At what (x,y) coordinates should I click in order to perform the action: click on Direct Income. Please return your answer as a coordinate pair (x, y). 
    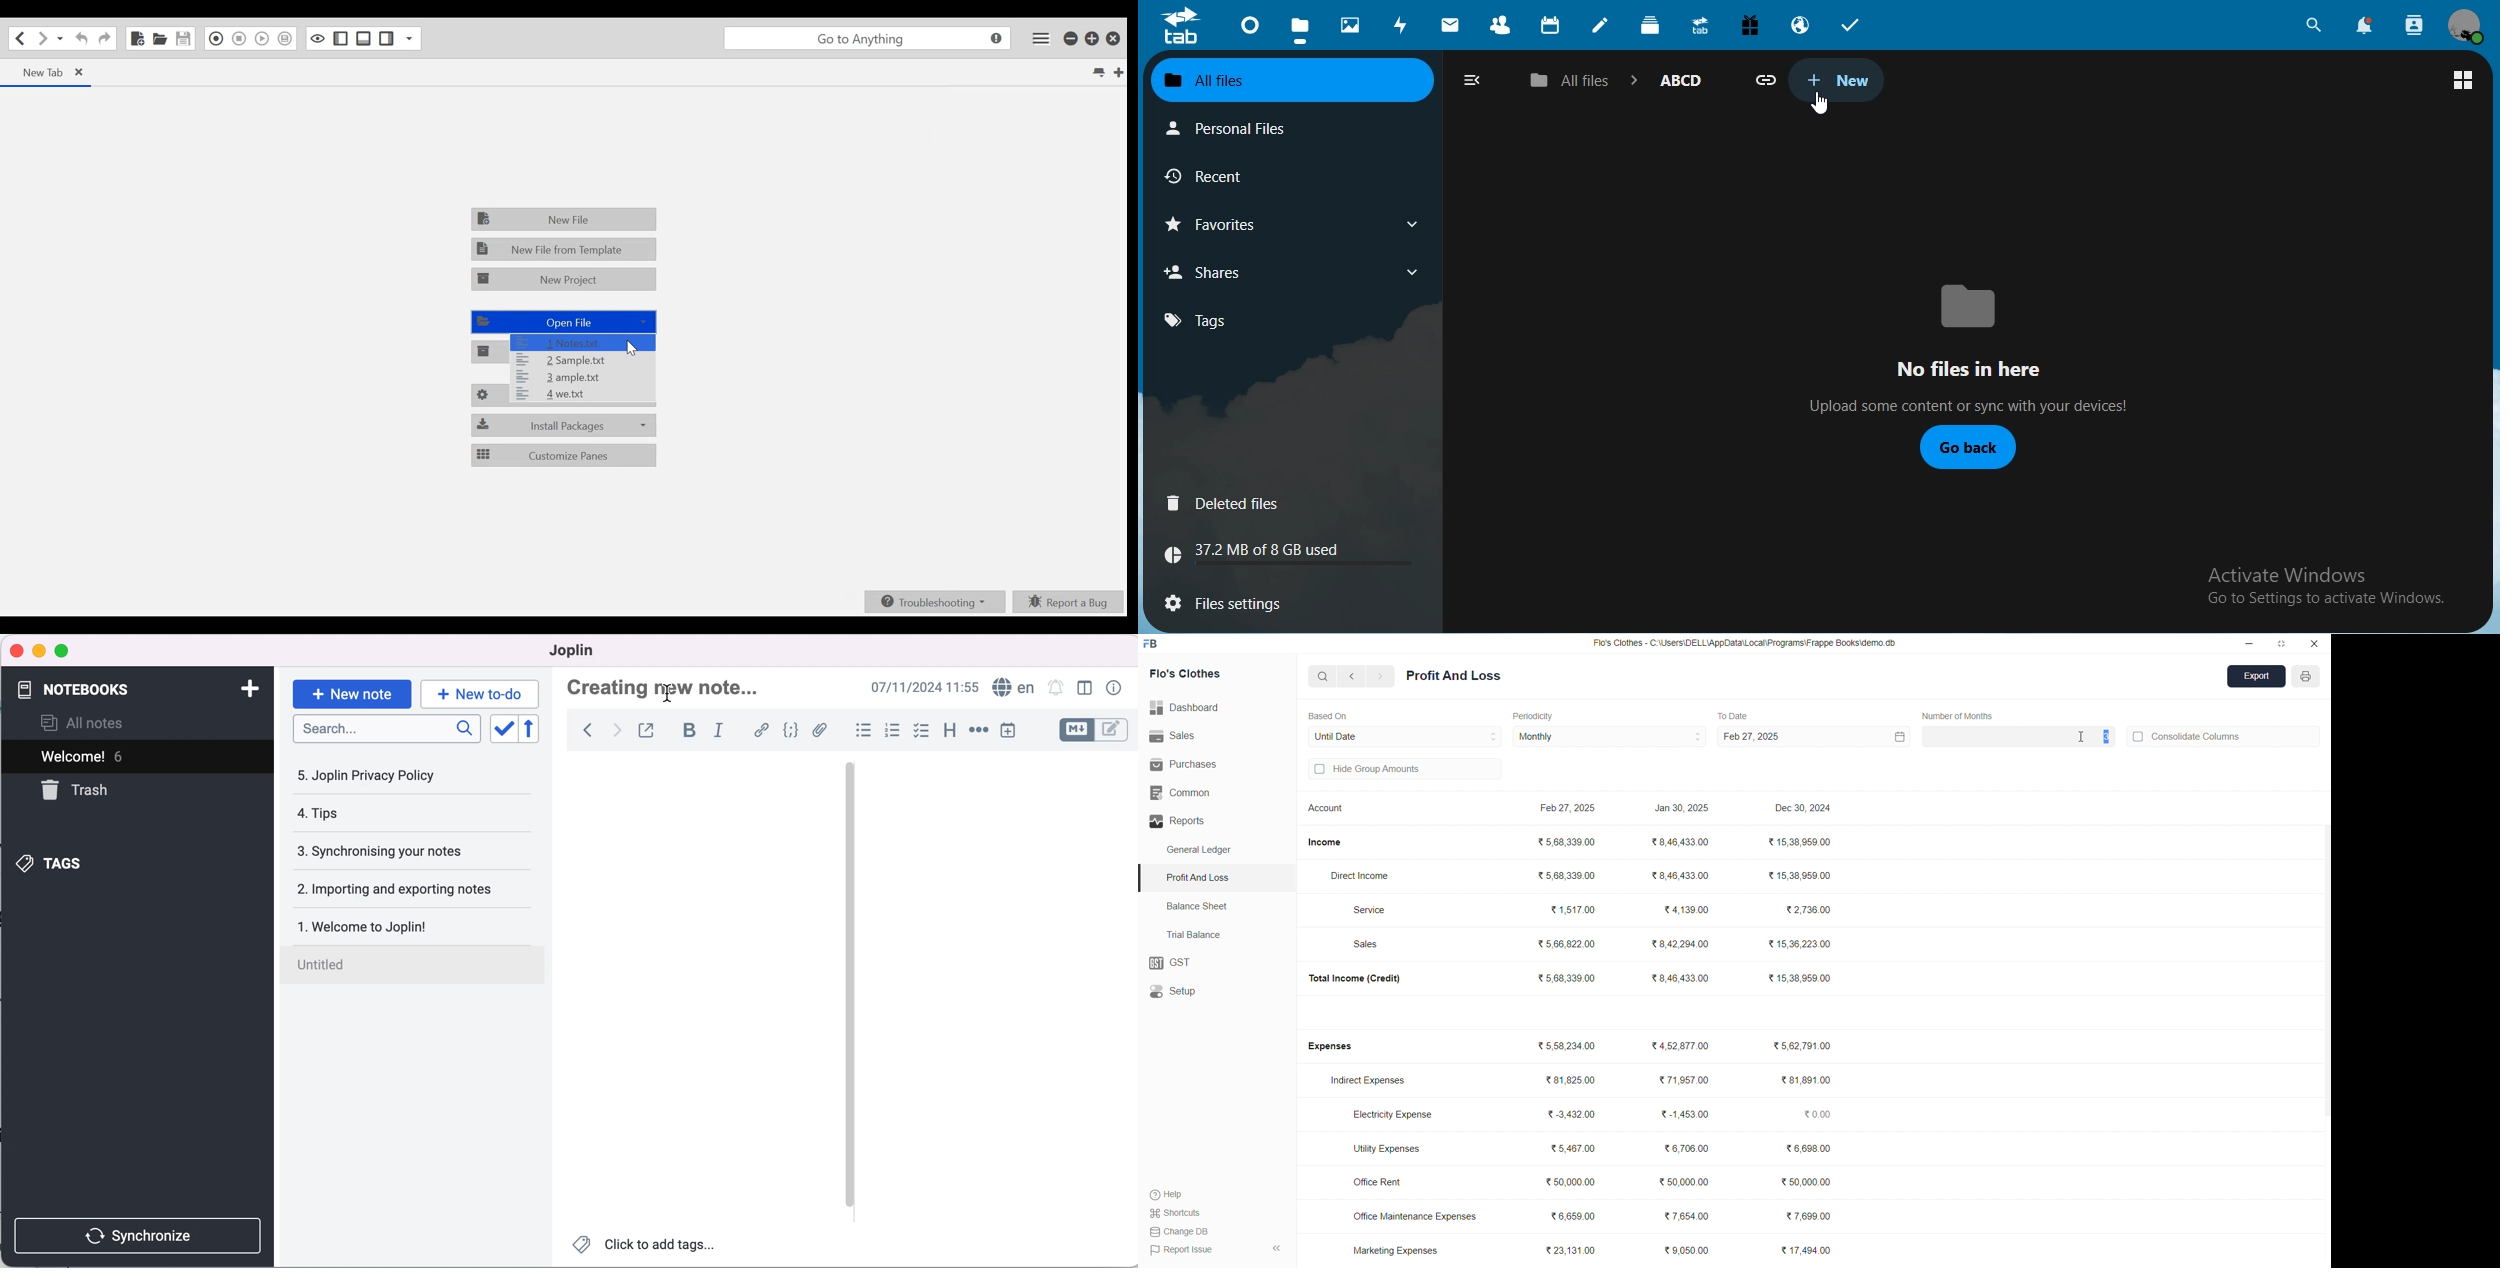
    Looking at the image, I should click on (1366, 876).